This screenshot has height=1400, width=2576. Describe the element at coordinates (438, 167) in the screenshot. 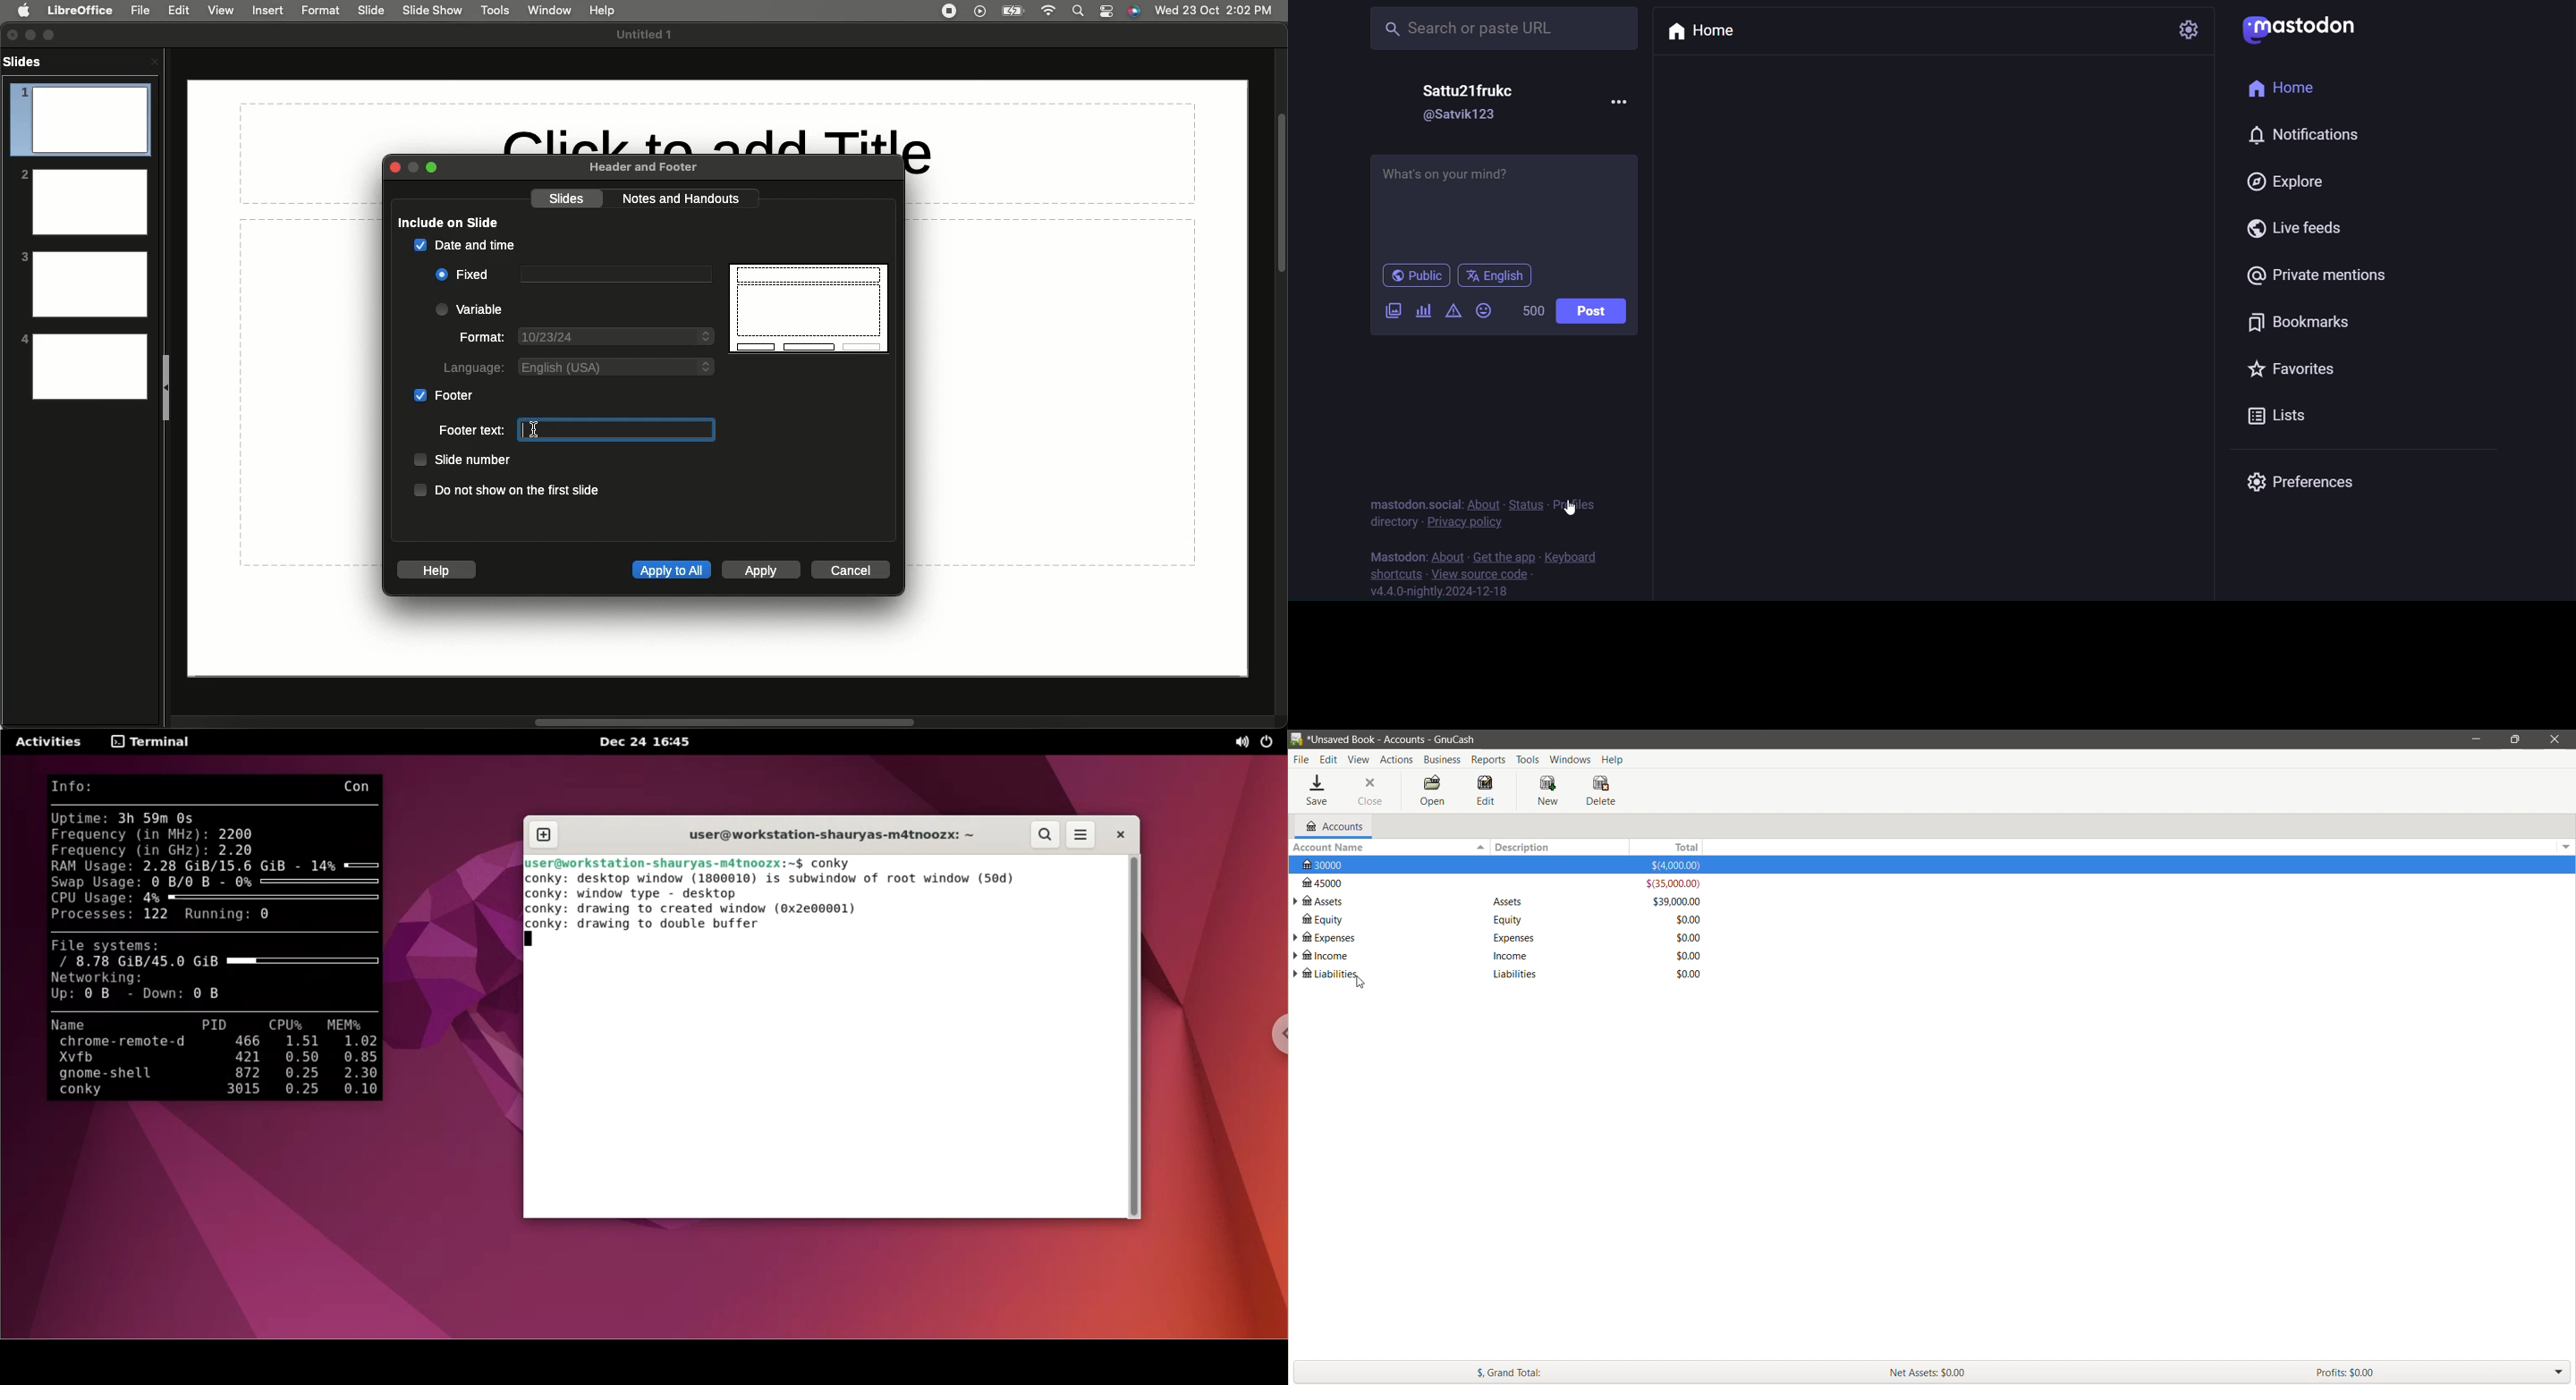

I see `Expand` at that location.